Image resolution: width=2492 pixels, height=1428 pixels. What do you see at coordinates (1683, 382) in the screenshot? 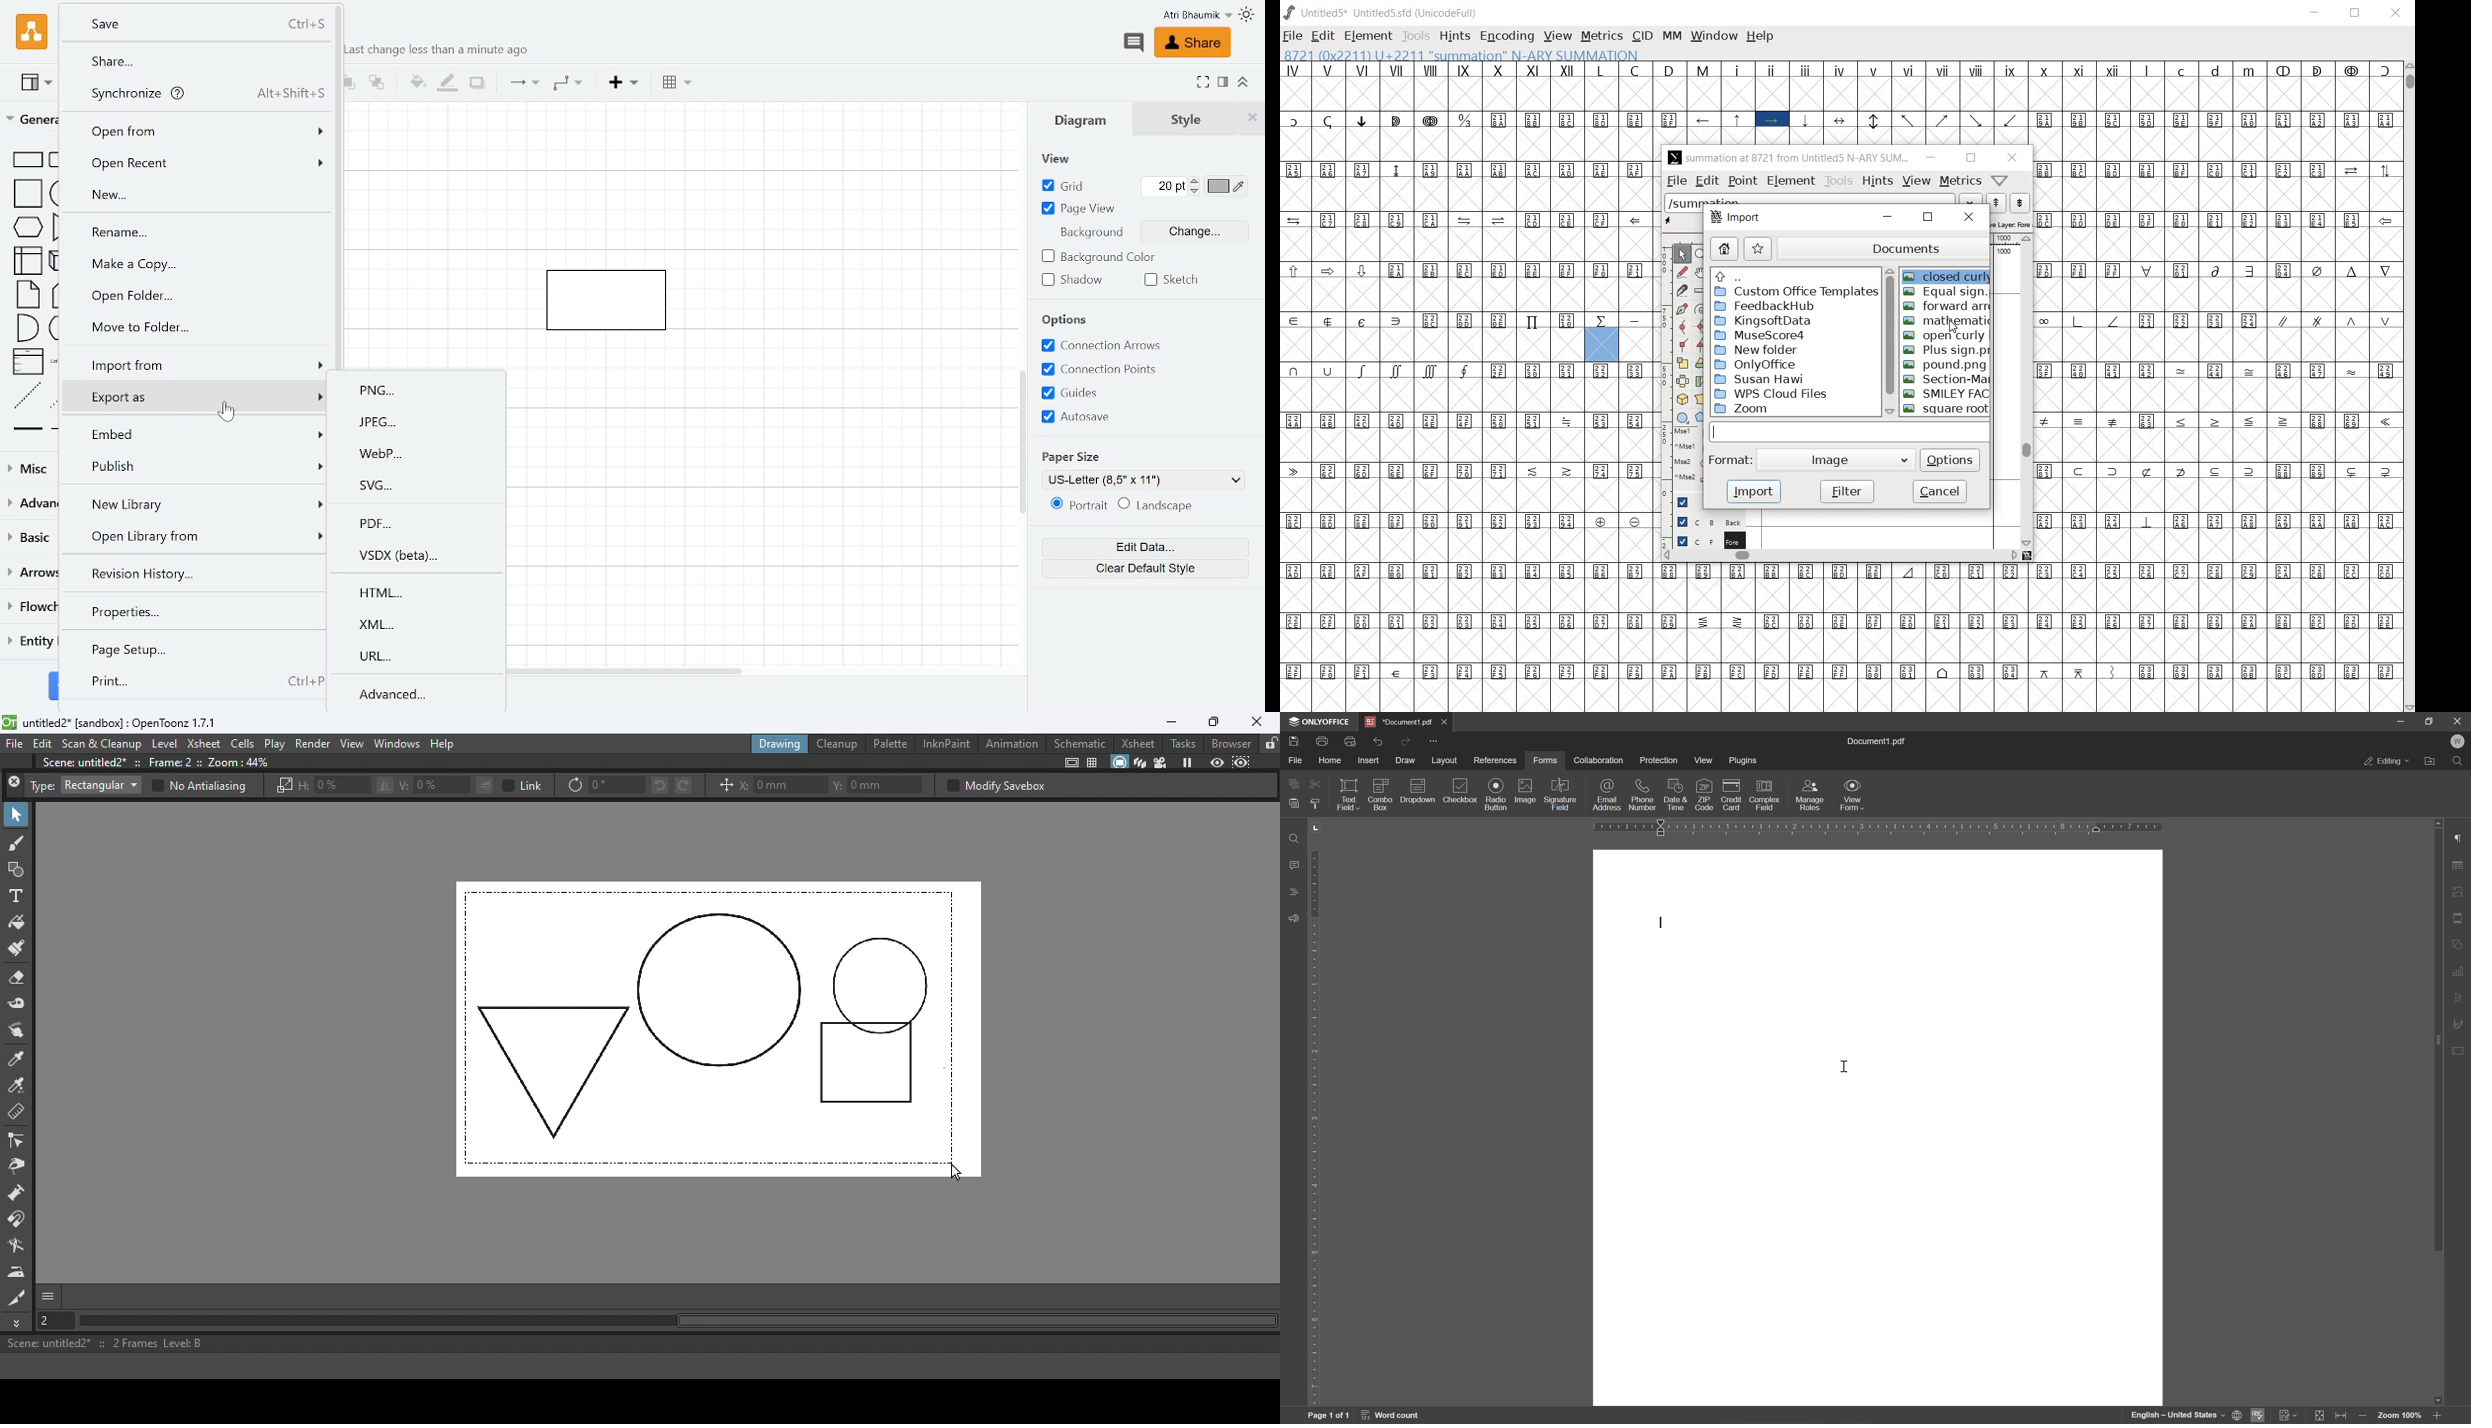
I see `flip the selection` at bounding box center [1683, 382].